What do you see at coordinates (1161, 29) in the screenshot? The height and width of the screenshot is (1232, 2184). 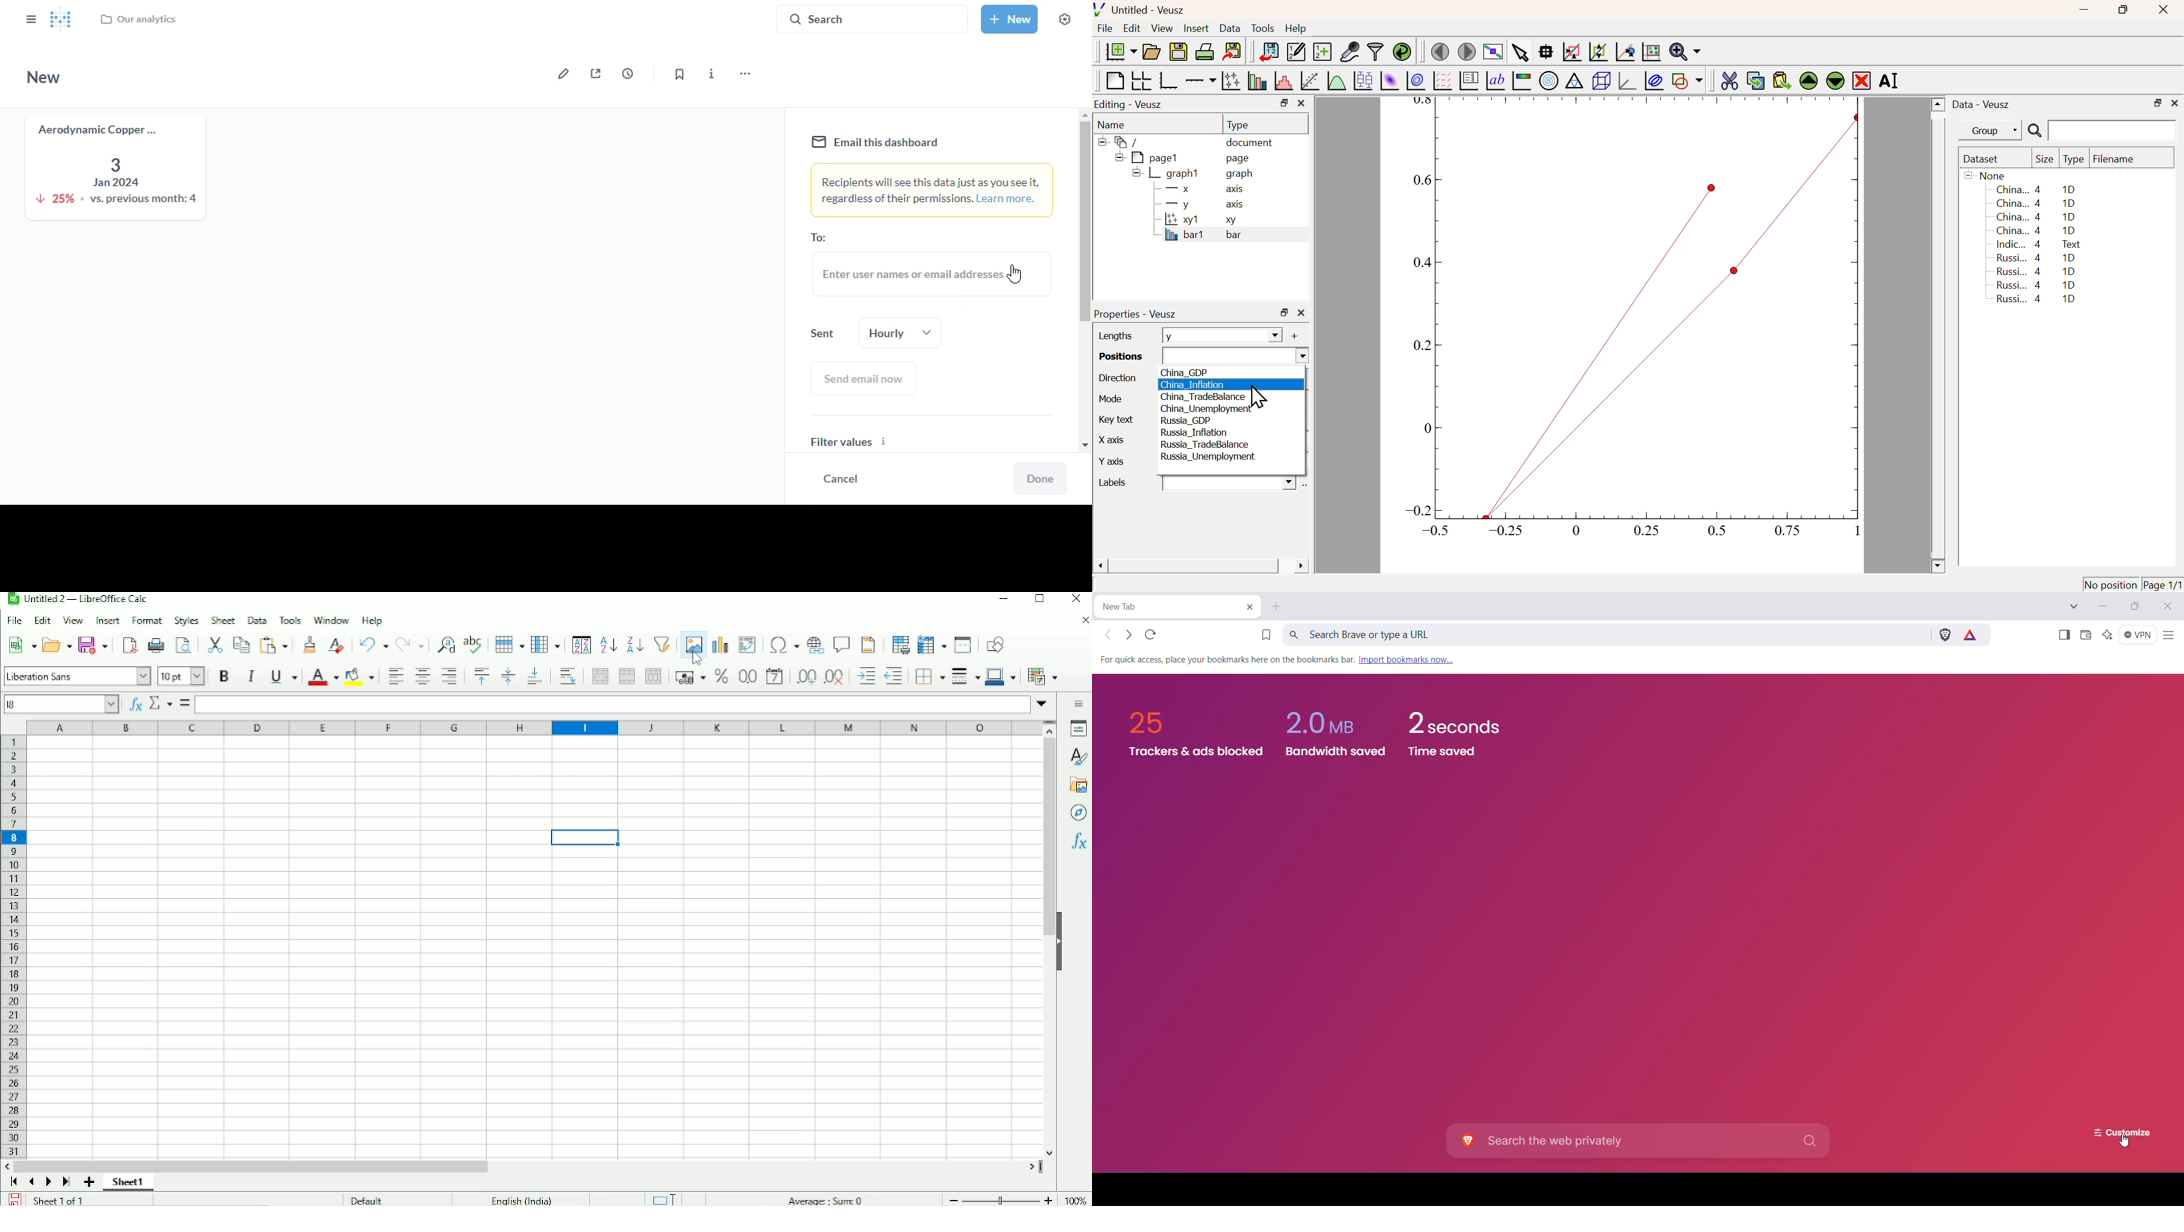 I see `View` at bounding box center [1161, 29].